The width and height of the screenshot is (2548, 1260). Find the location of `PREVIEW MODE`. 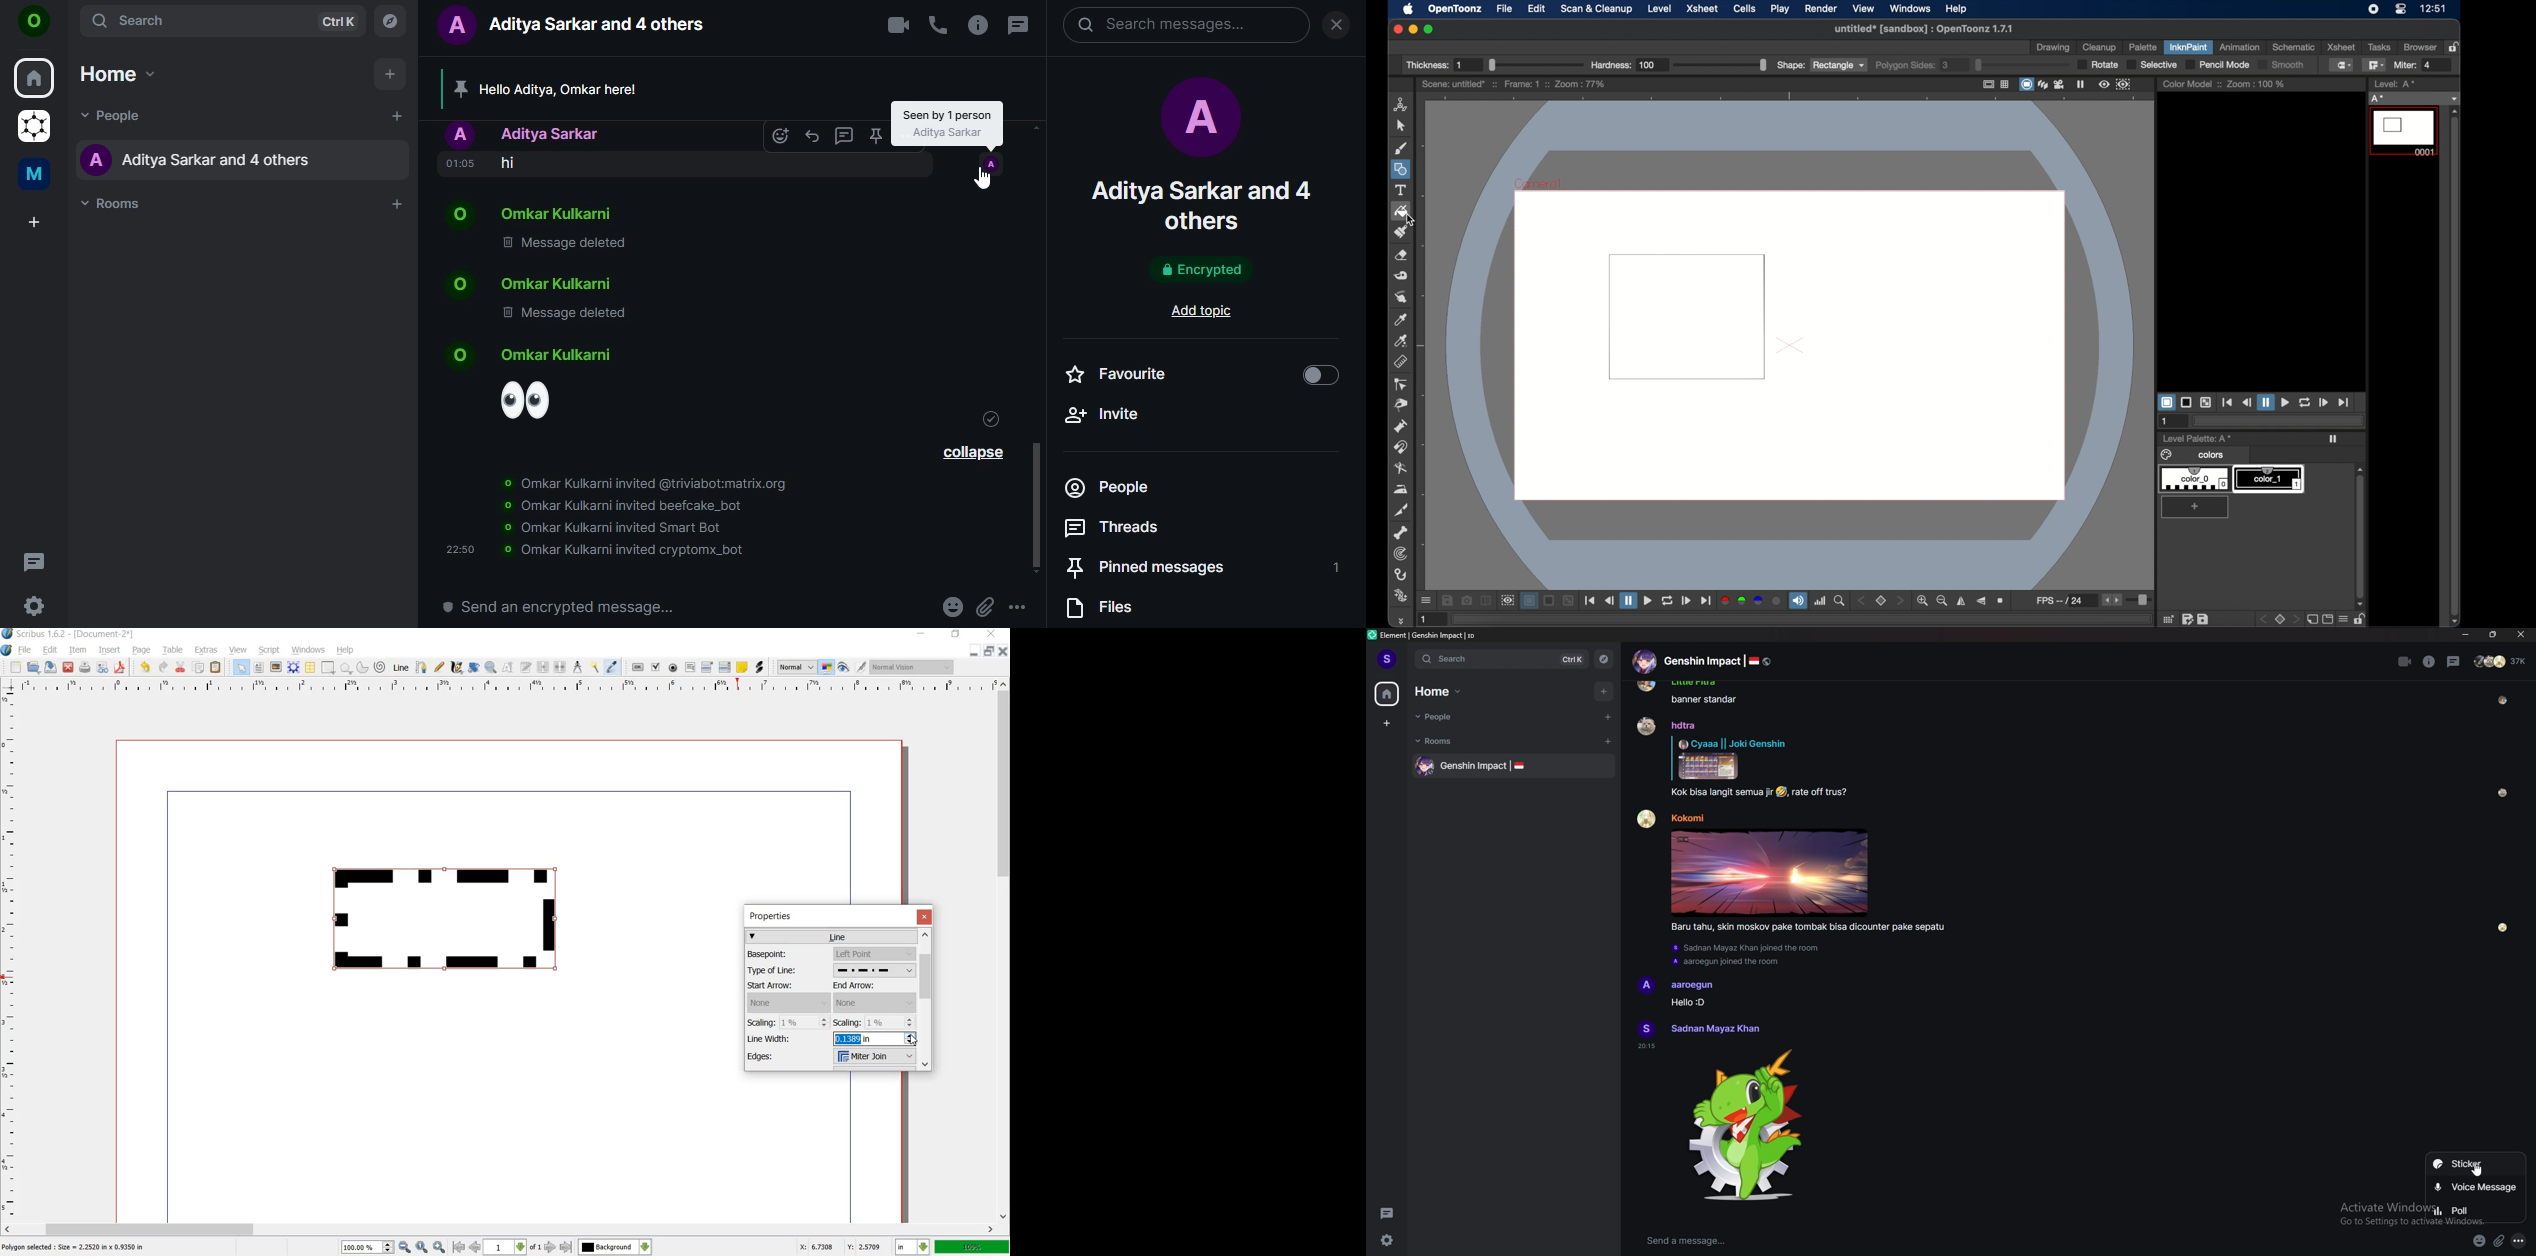

PREVIEW MODE is located at coordinates (845, 668).